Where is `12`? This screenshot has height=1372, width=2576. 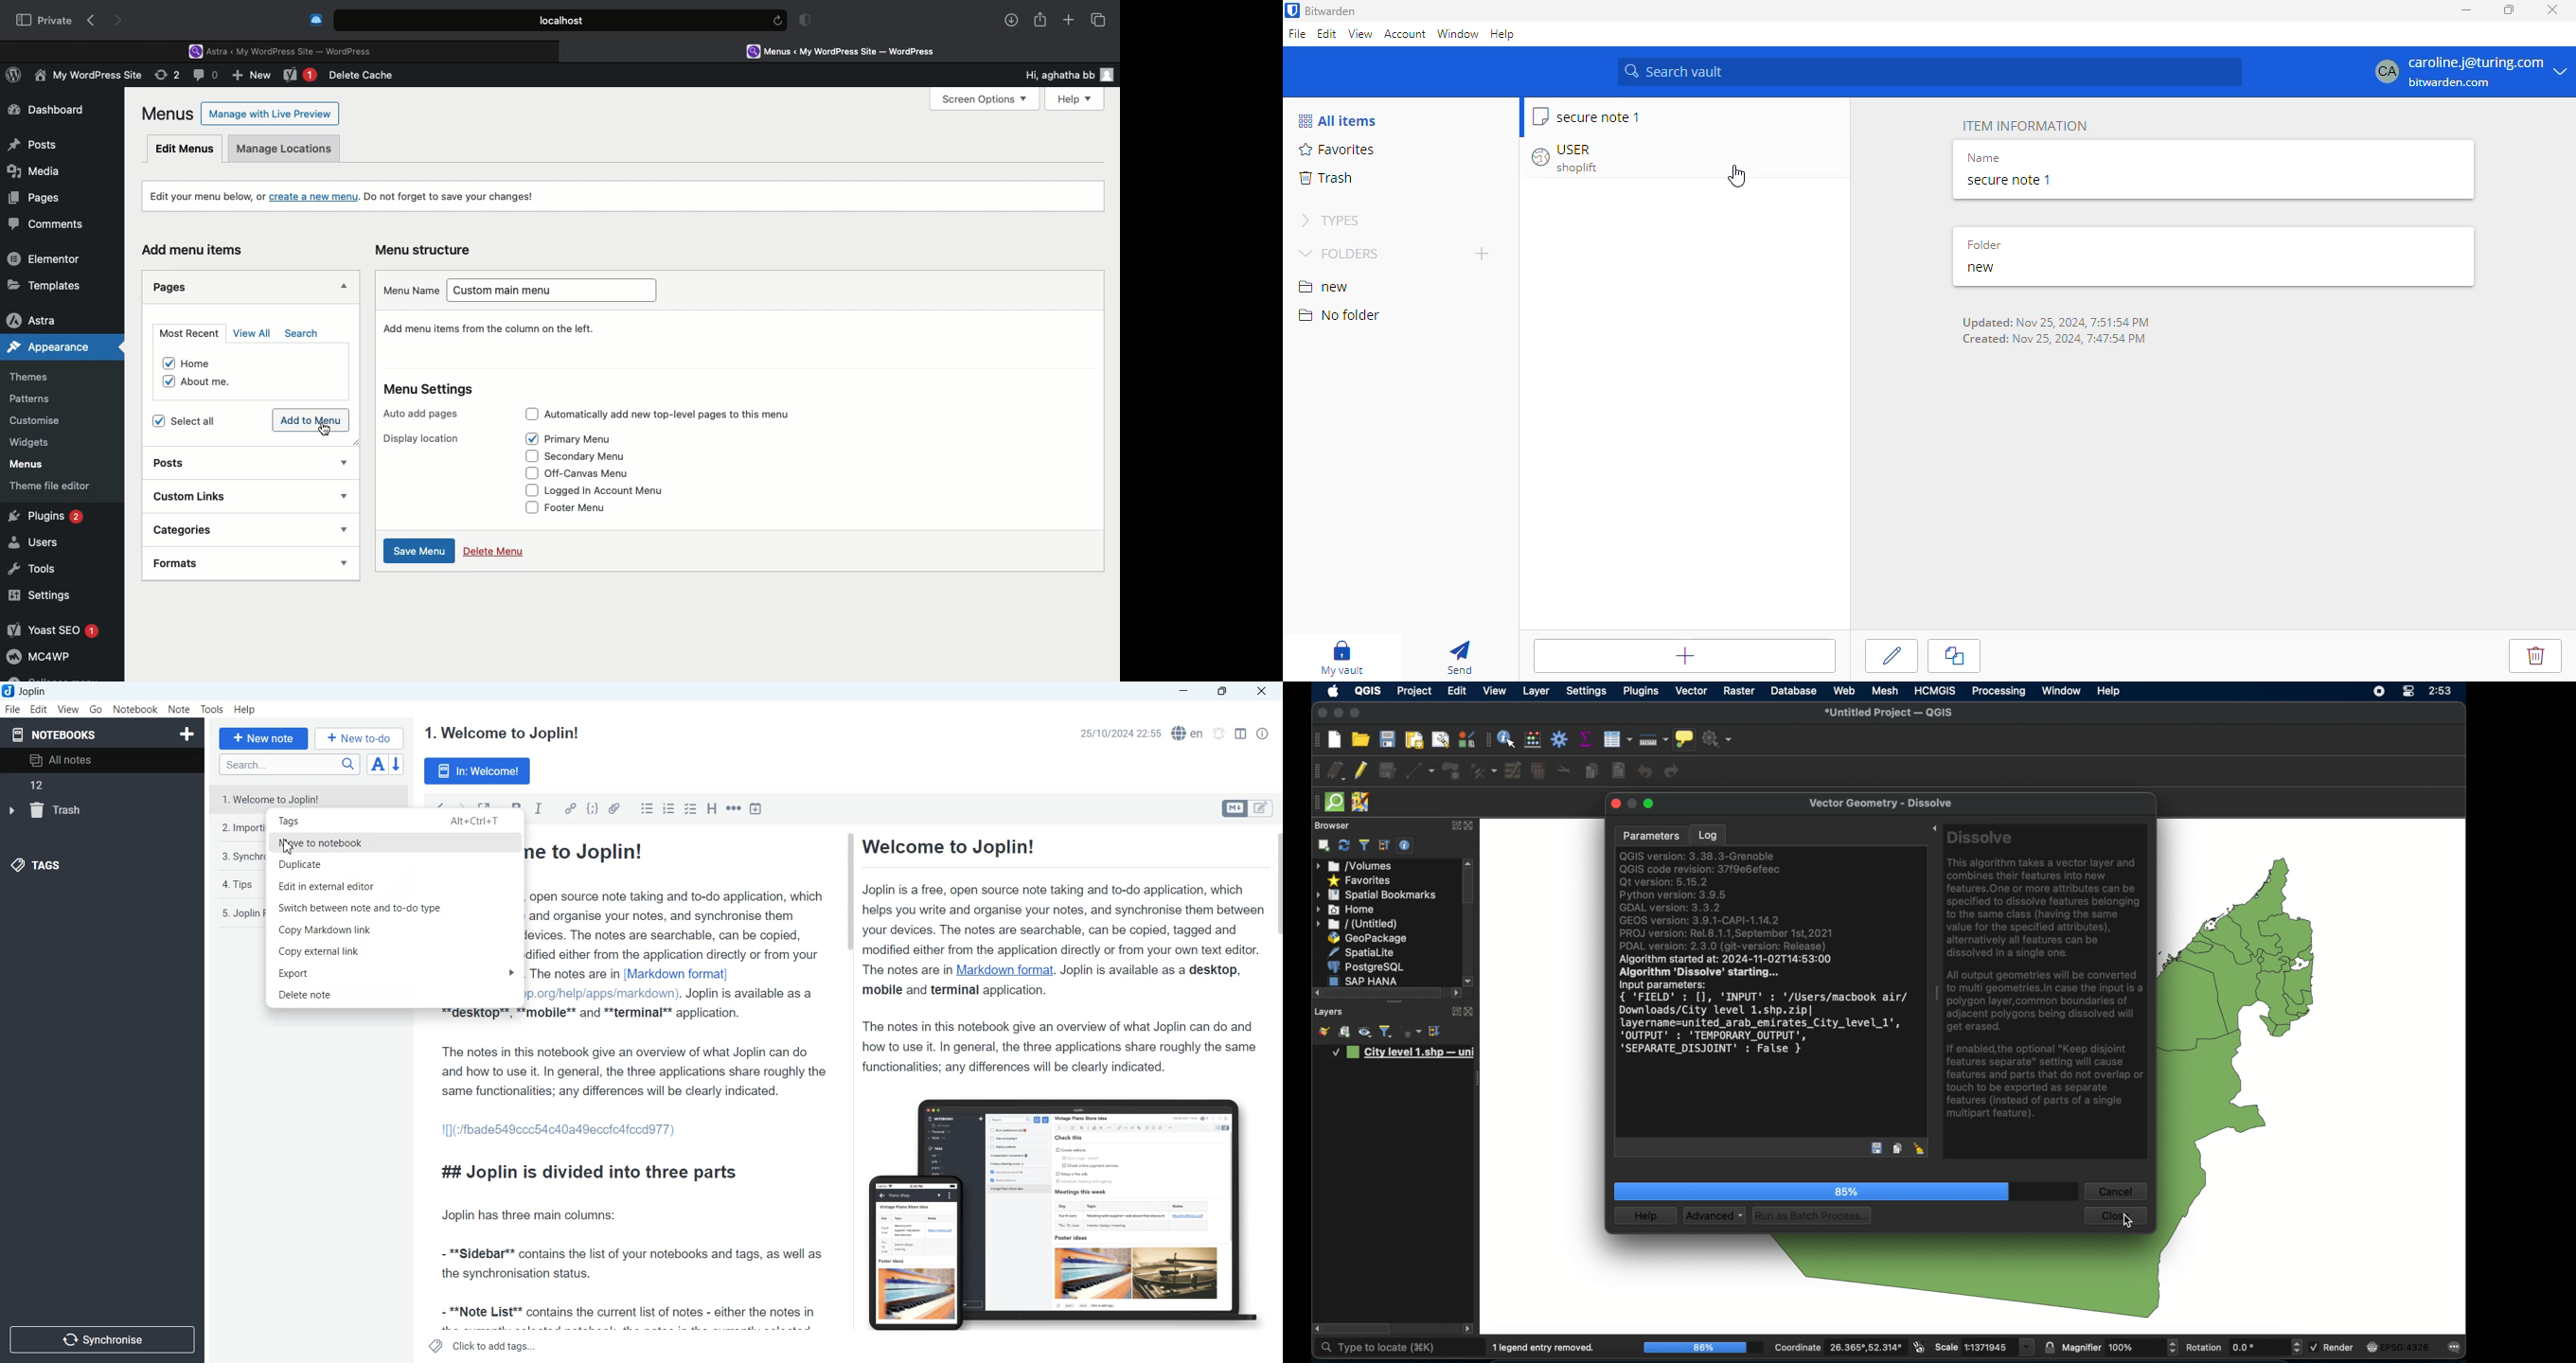
12 is located at coordinates (39, 788).